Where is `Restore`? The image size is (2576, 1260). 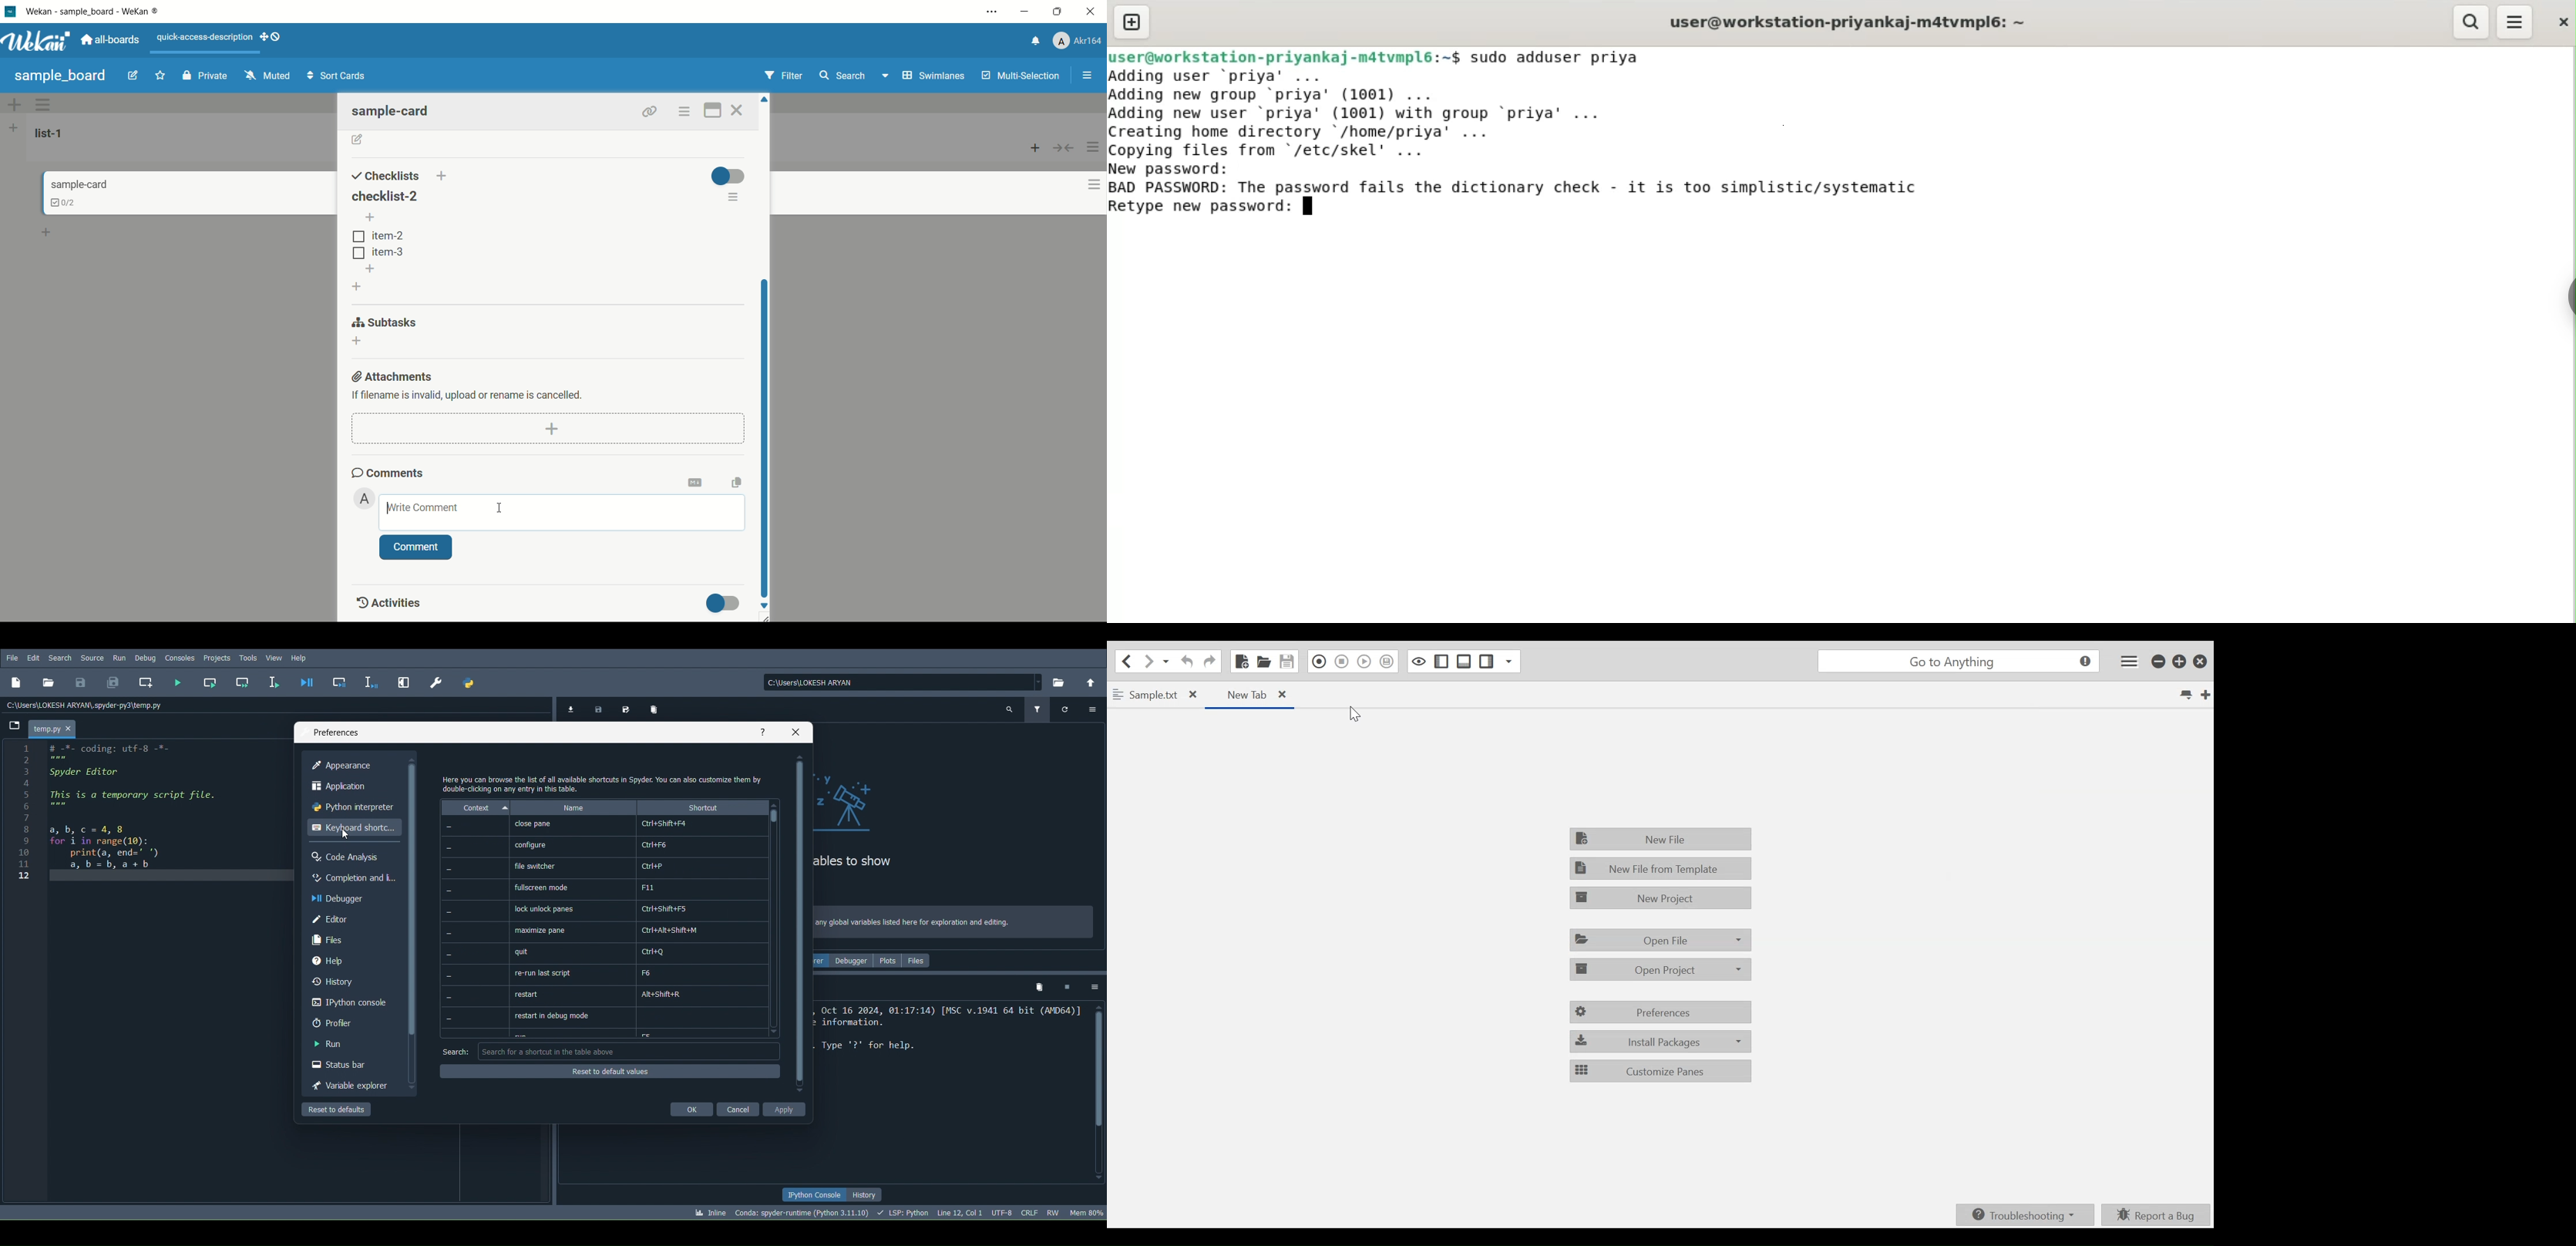
Restore is located at coordinates (2181, 661).